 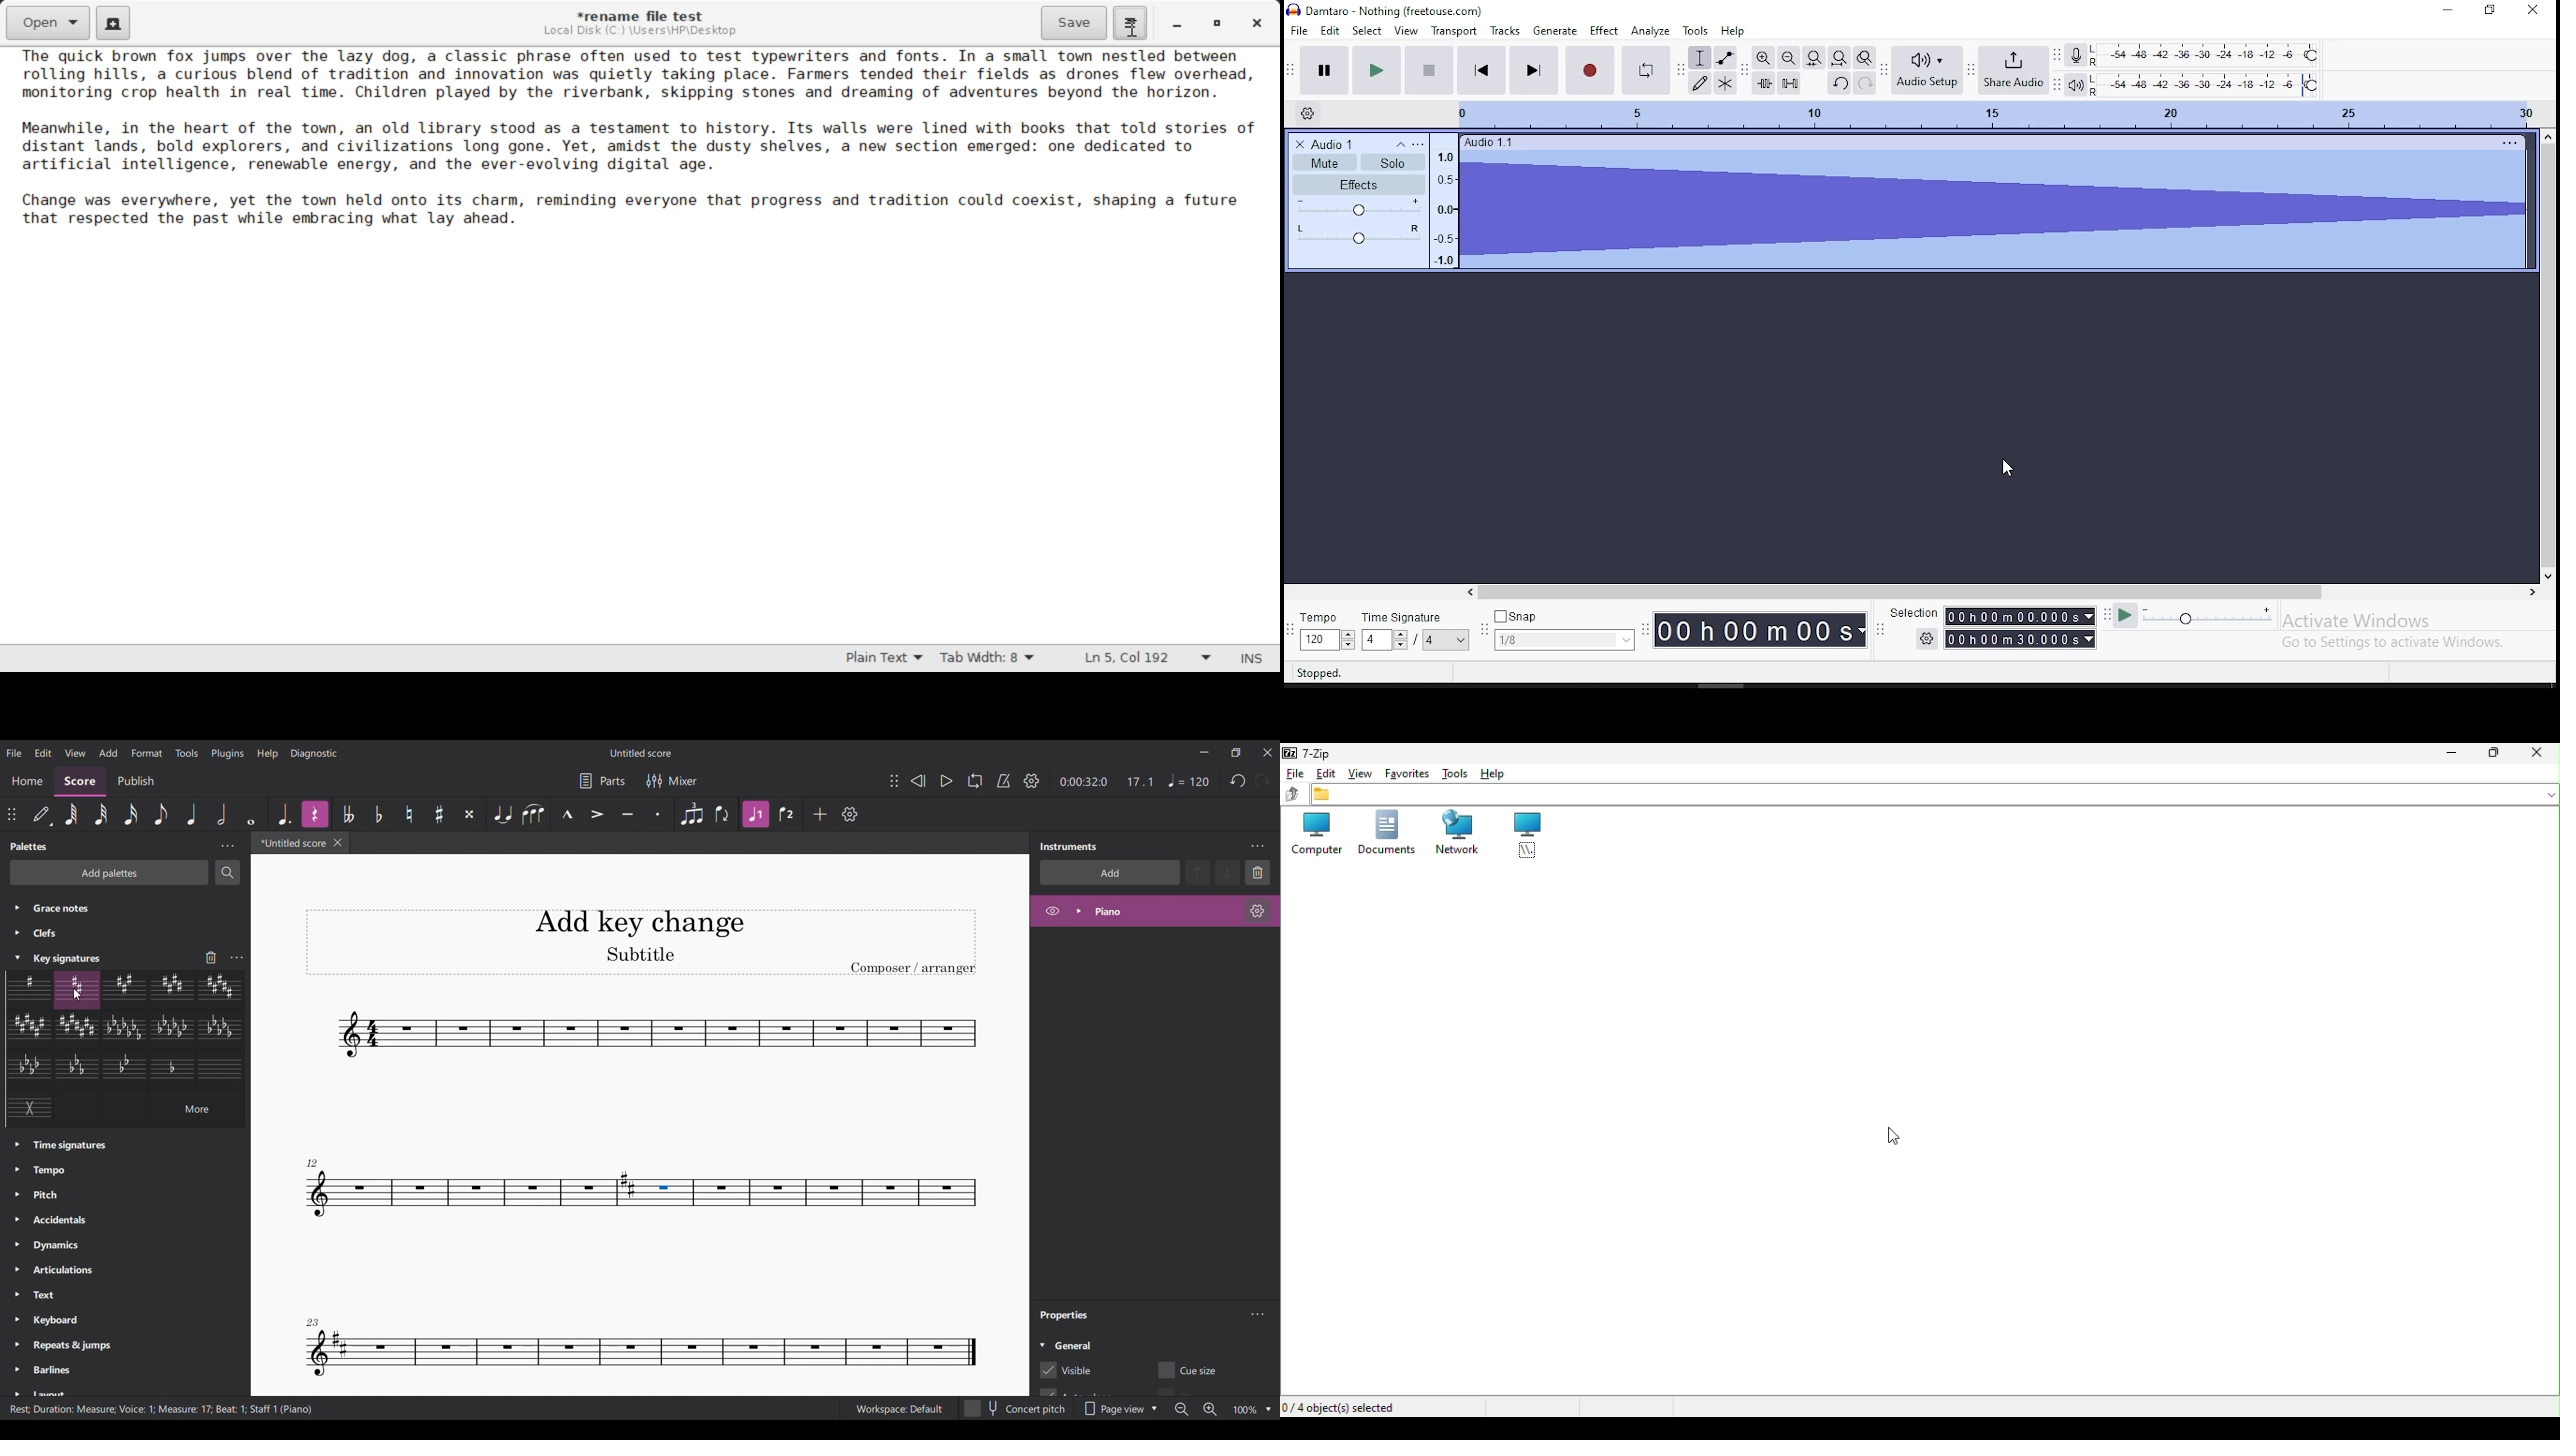 What do you see at coordinates (786, 814) in the screenshot?
I see `Voice 2` at bounding box center [786, 814].